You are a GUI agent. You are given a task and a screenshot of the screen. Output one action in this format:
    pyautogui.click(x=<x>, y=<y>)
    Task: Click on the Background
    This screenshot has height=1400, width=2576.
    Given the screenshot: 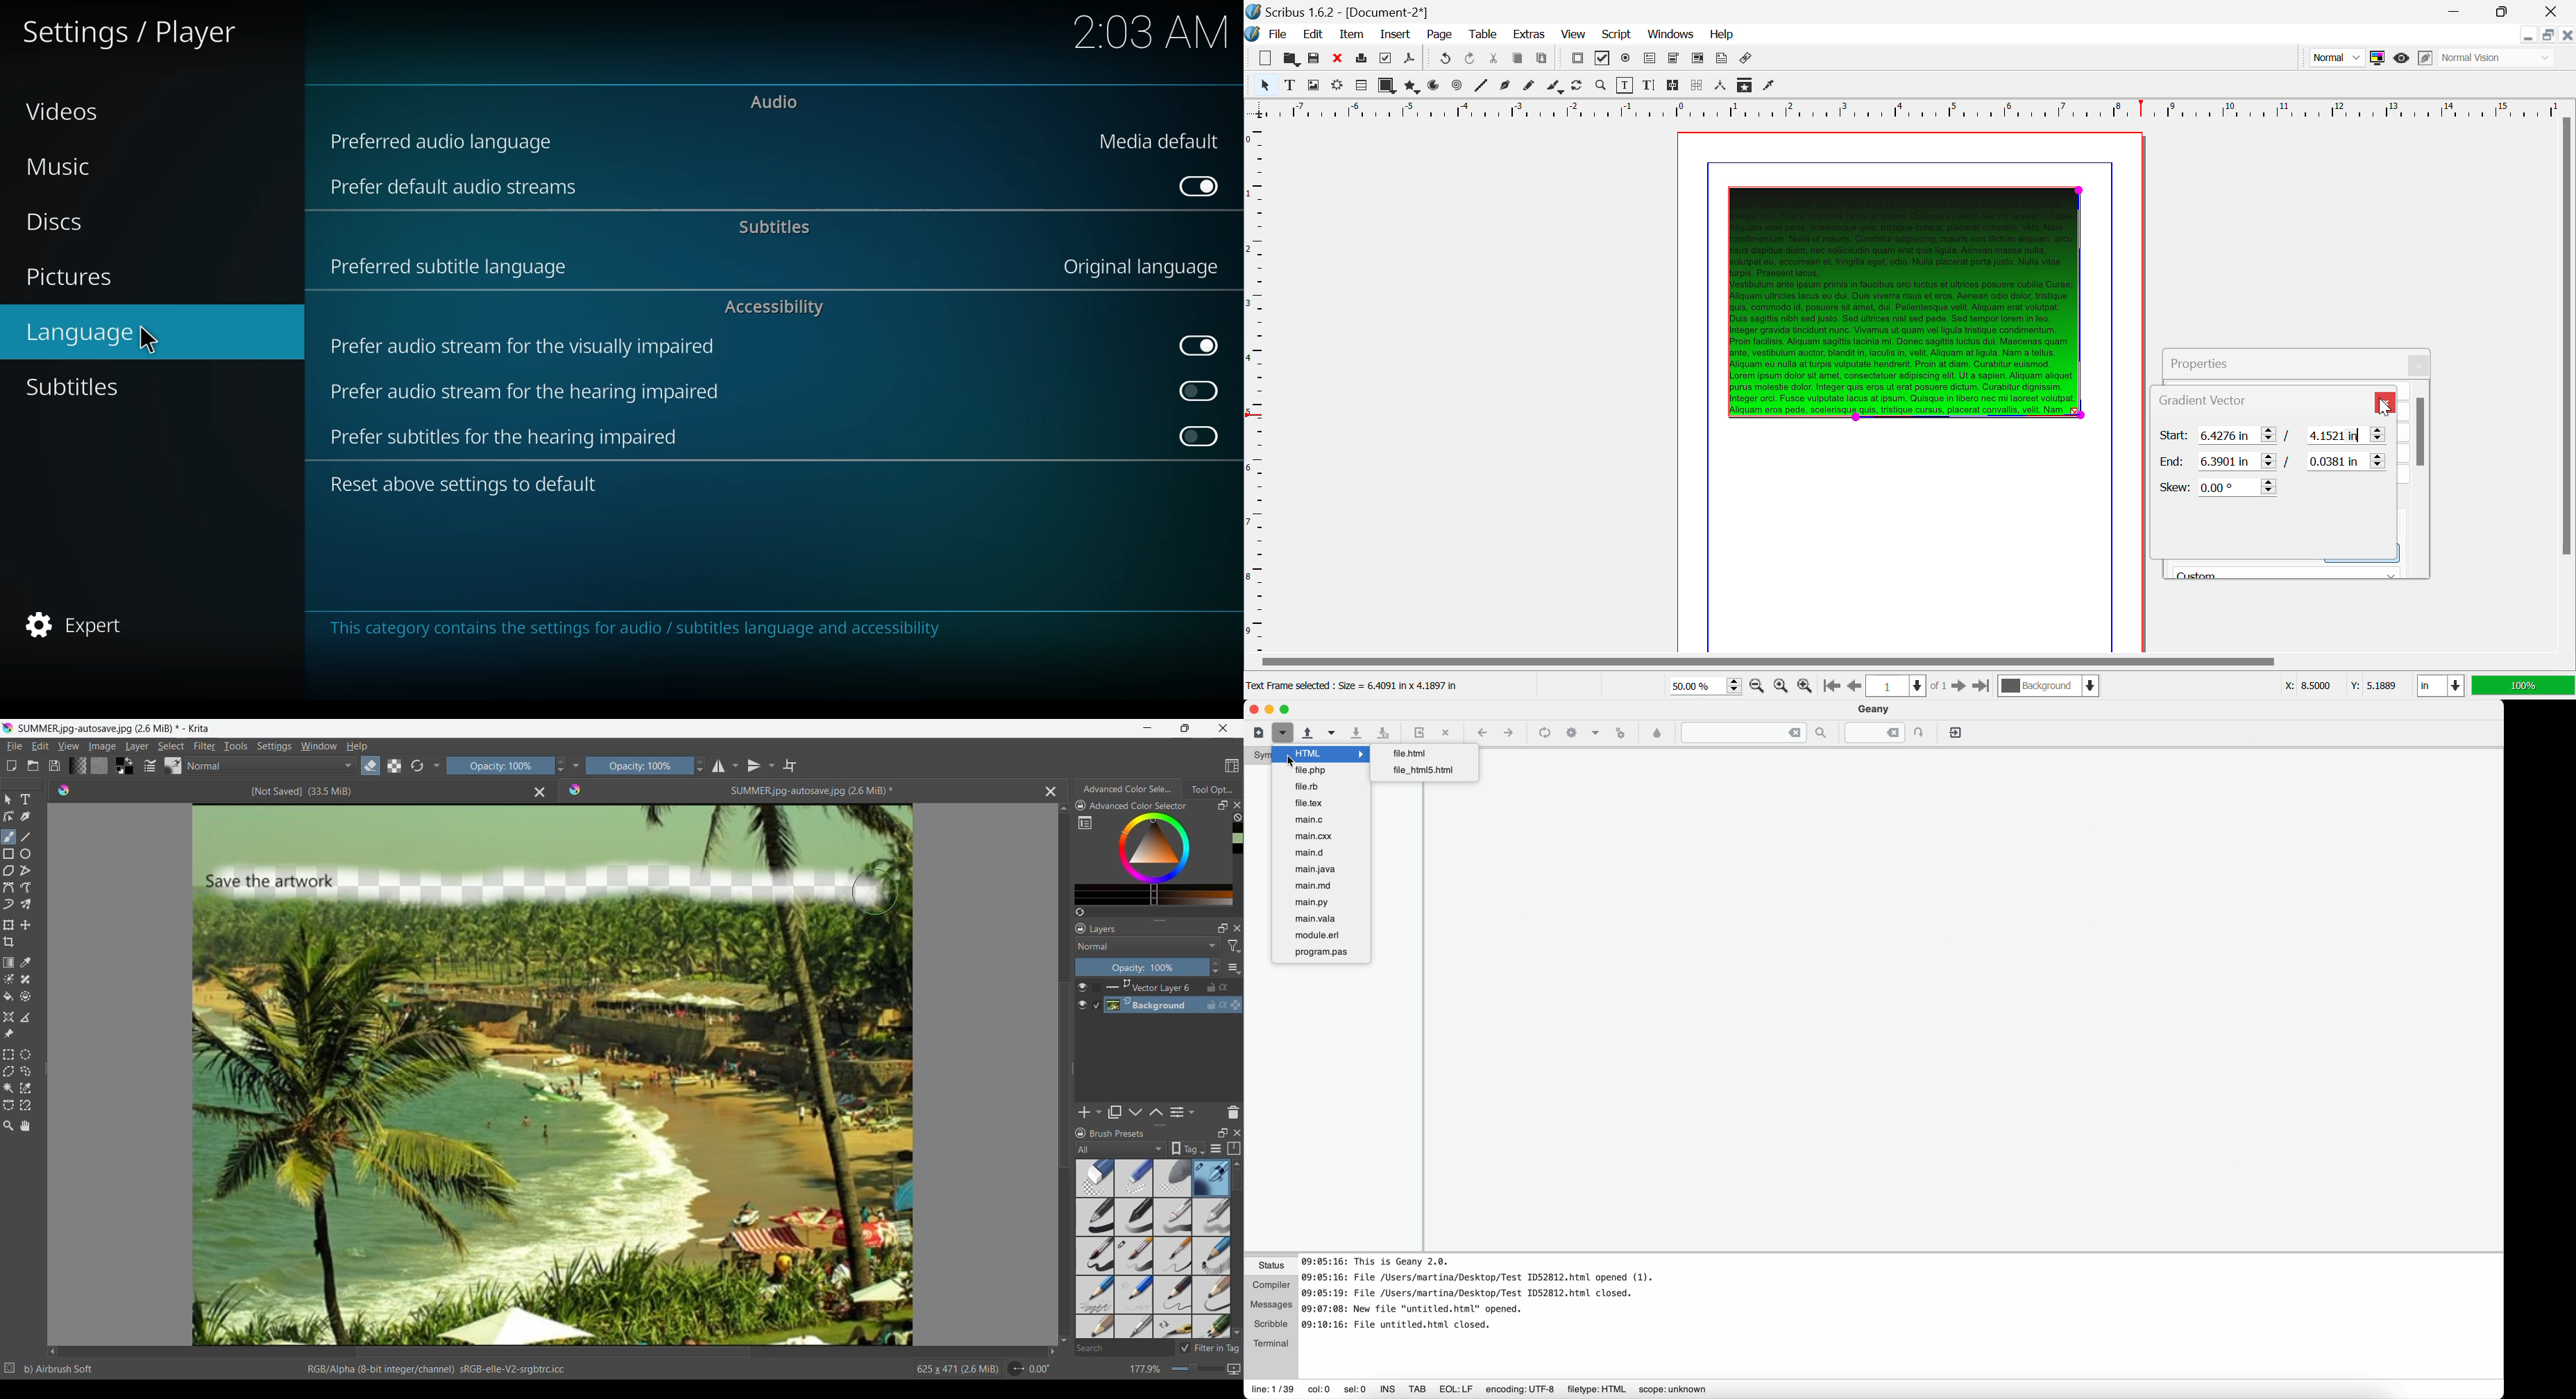 What is the action you would take?
    pyautogui.click(x=2048, y=687)
    